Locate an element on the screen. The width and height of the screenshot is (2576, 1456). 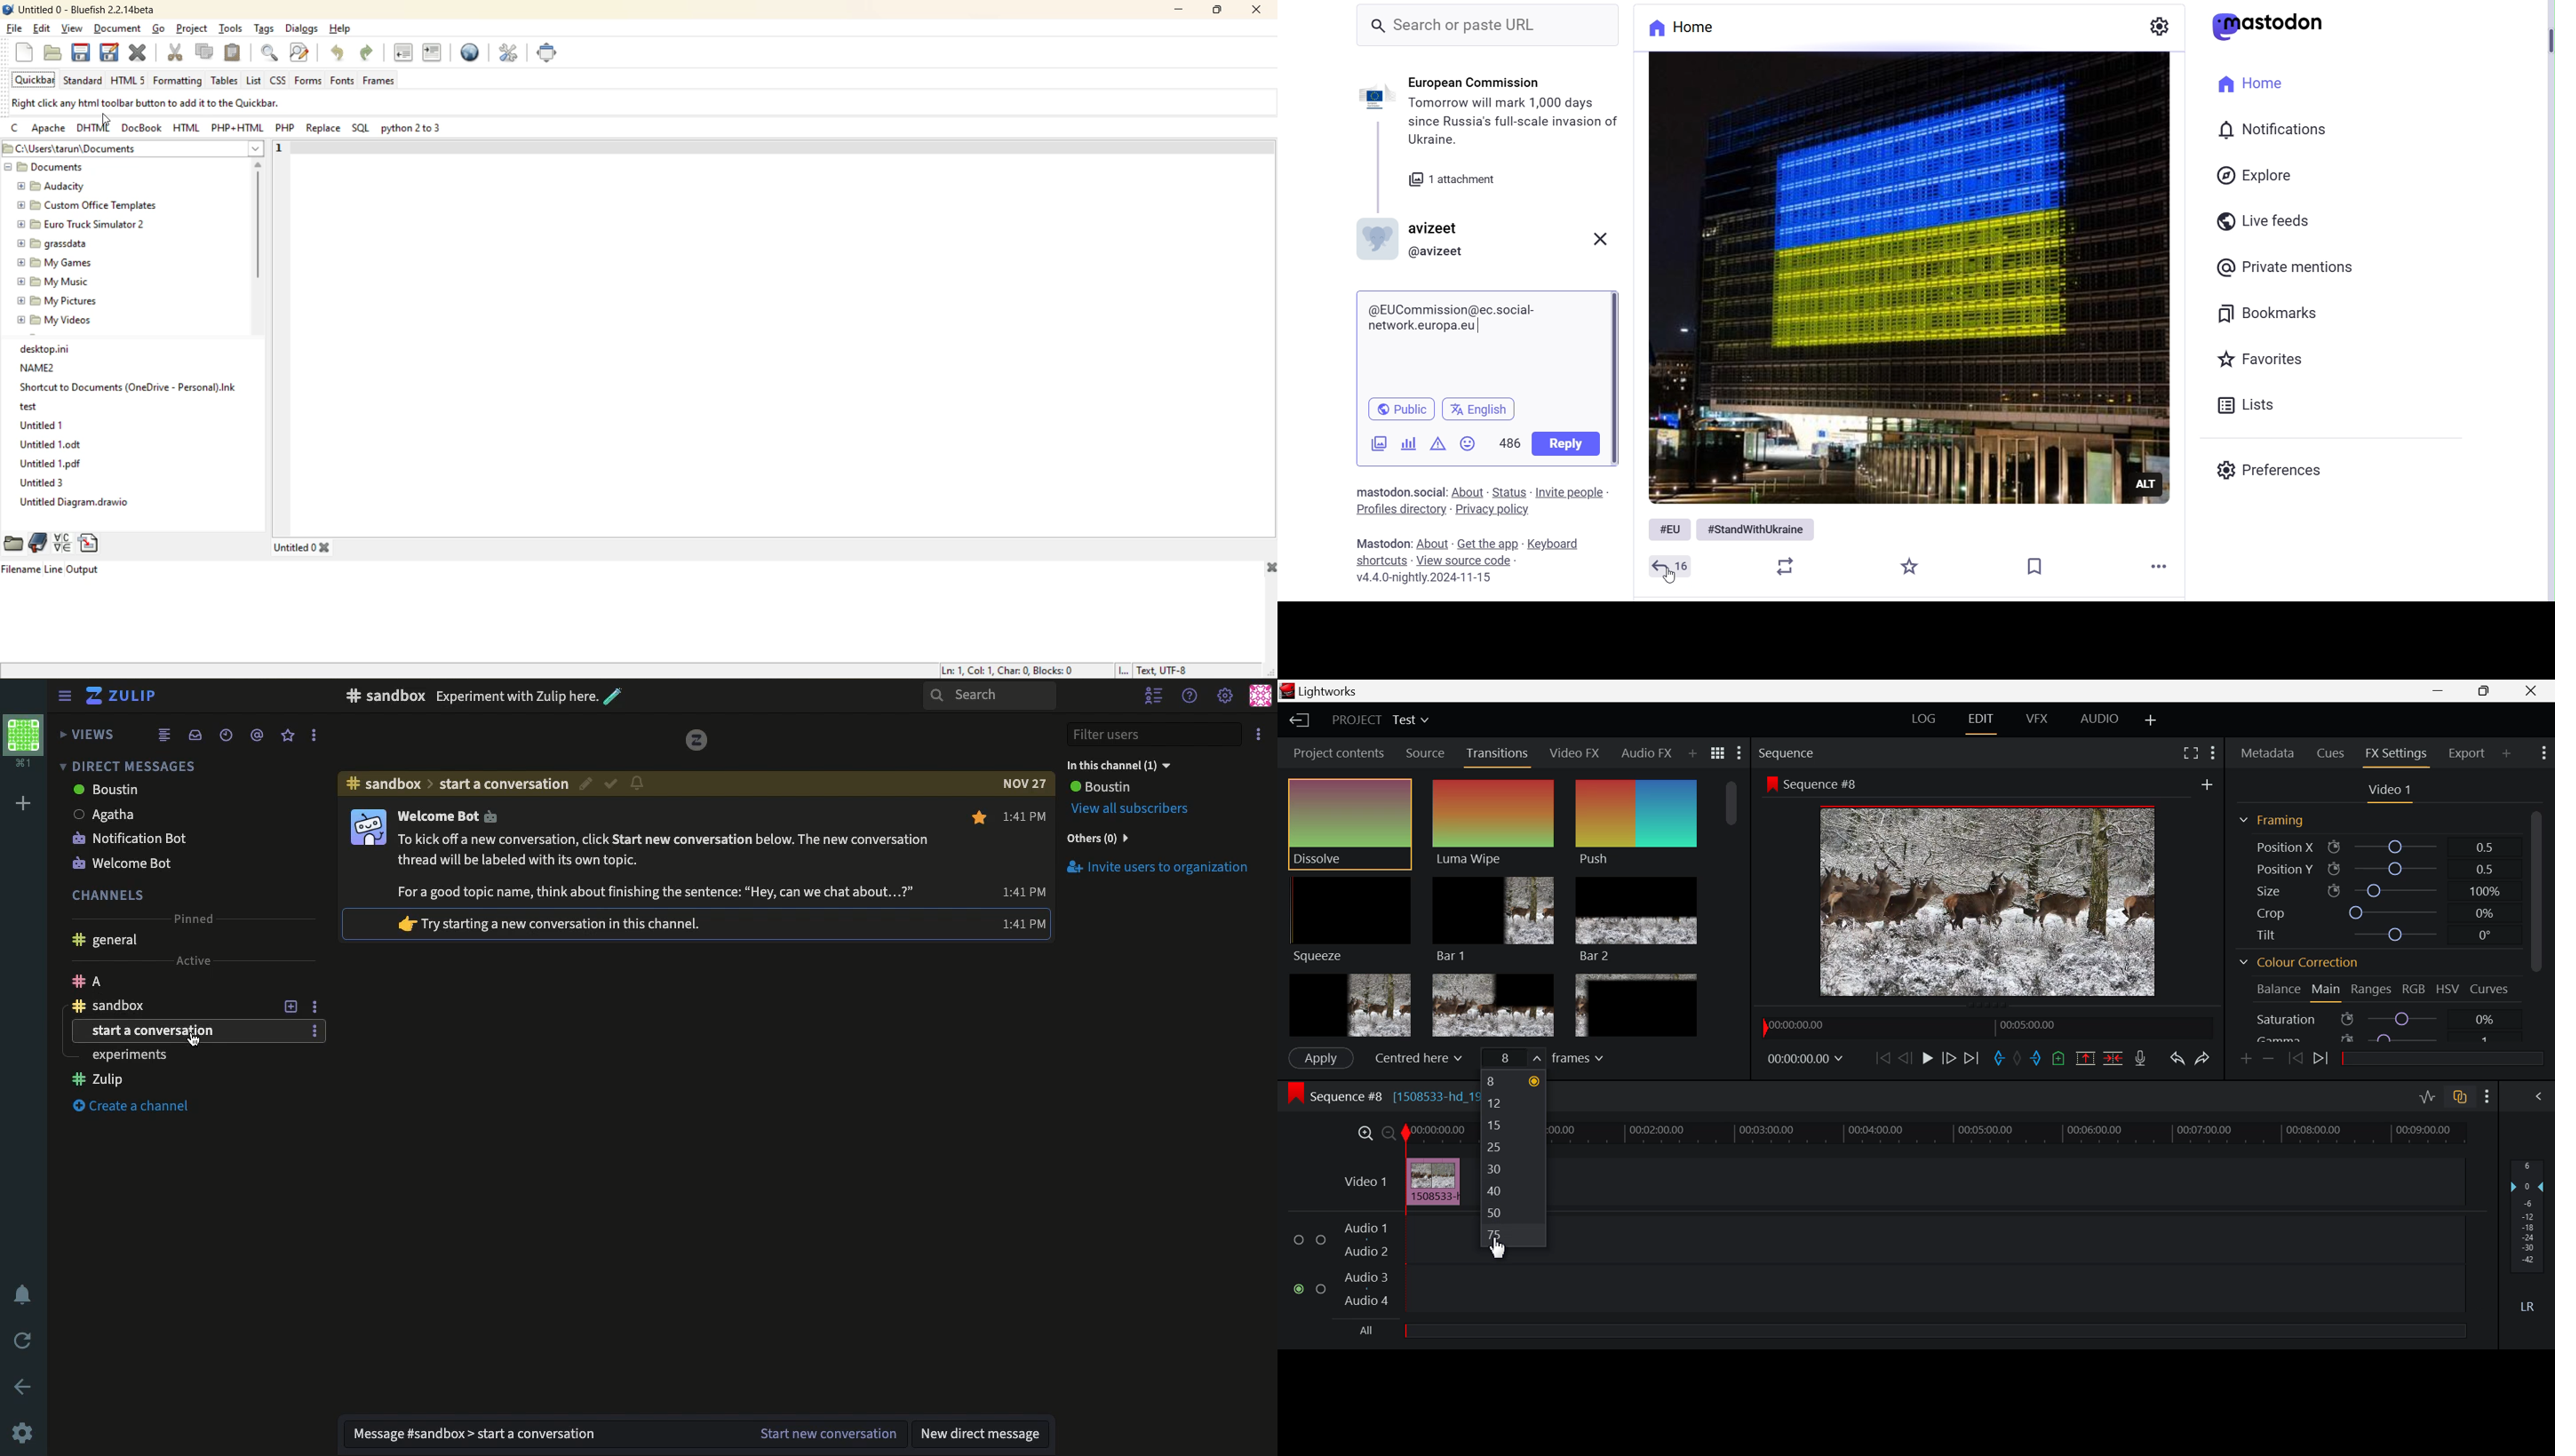
replace is located at coordinates (323, 128).